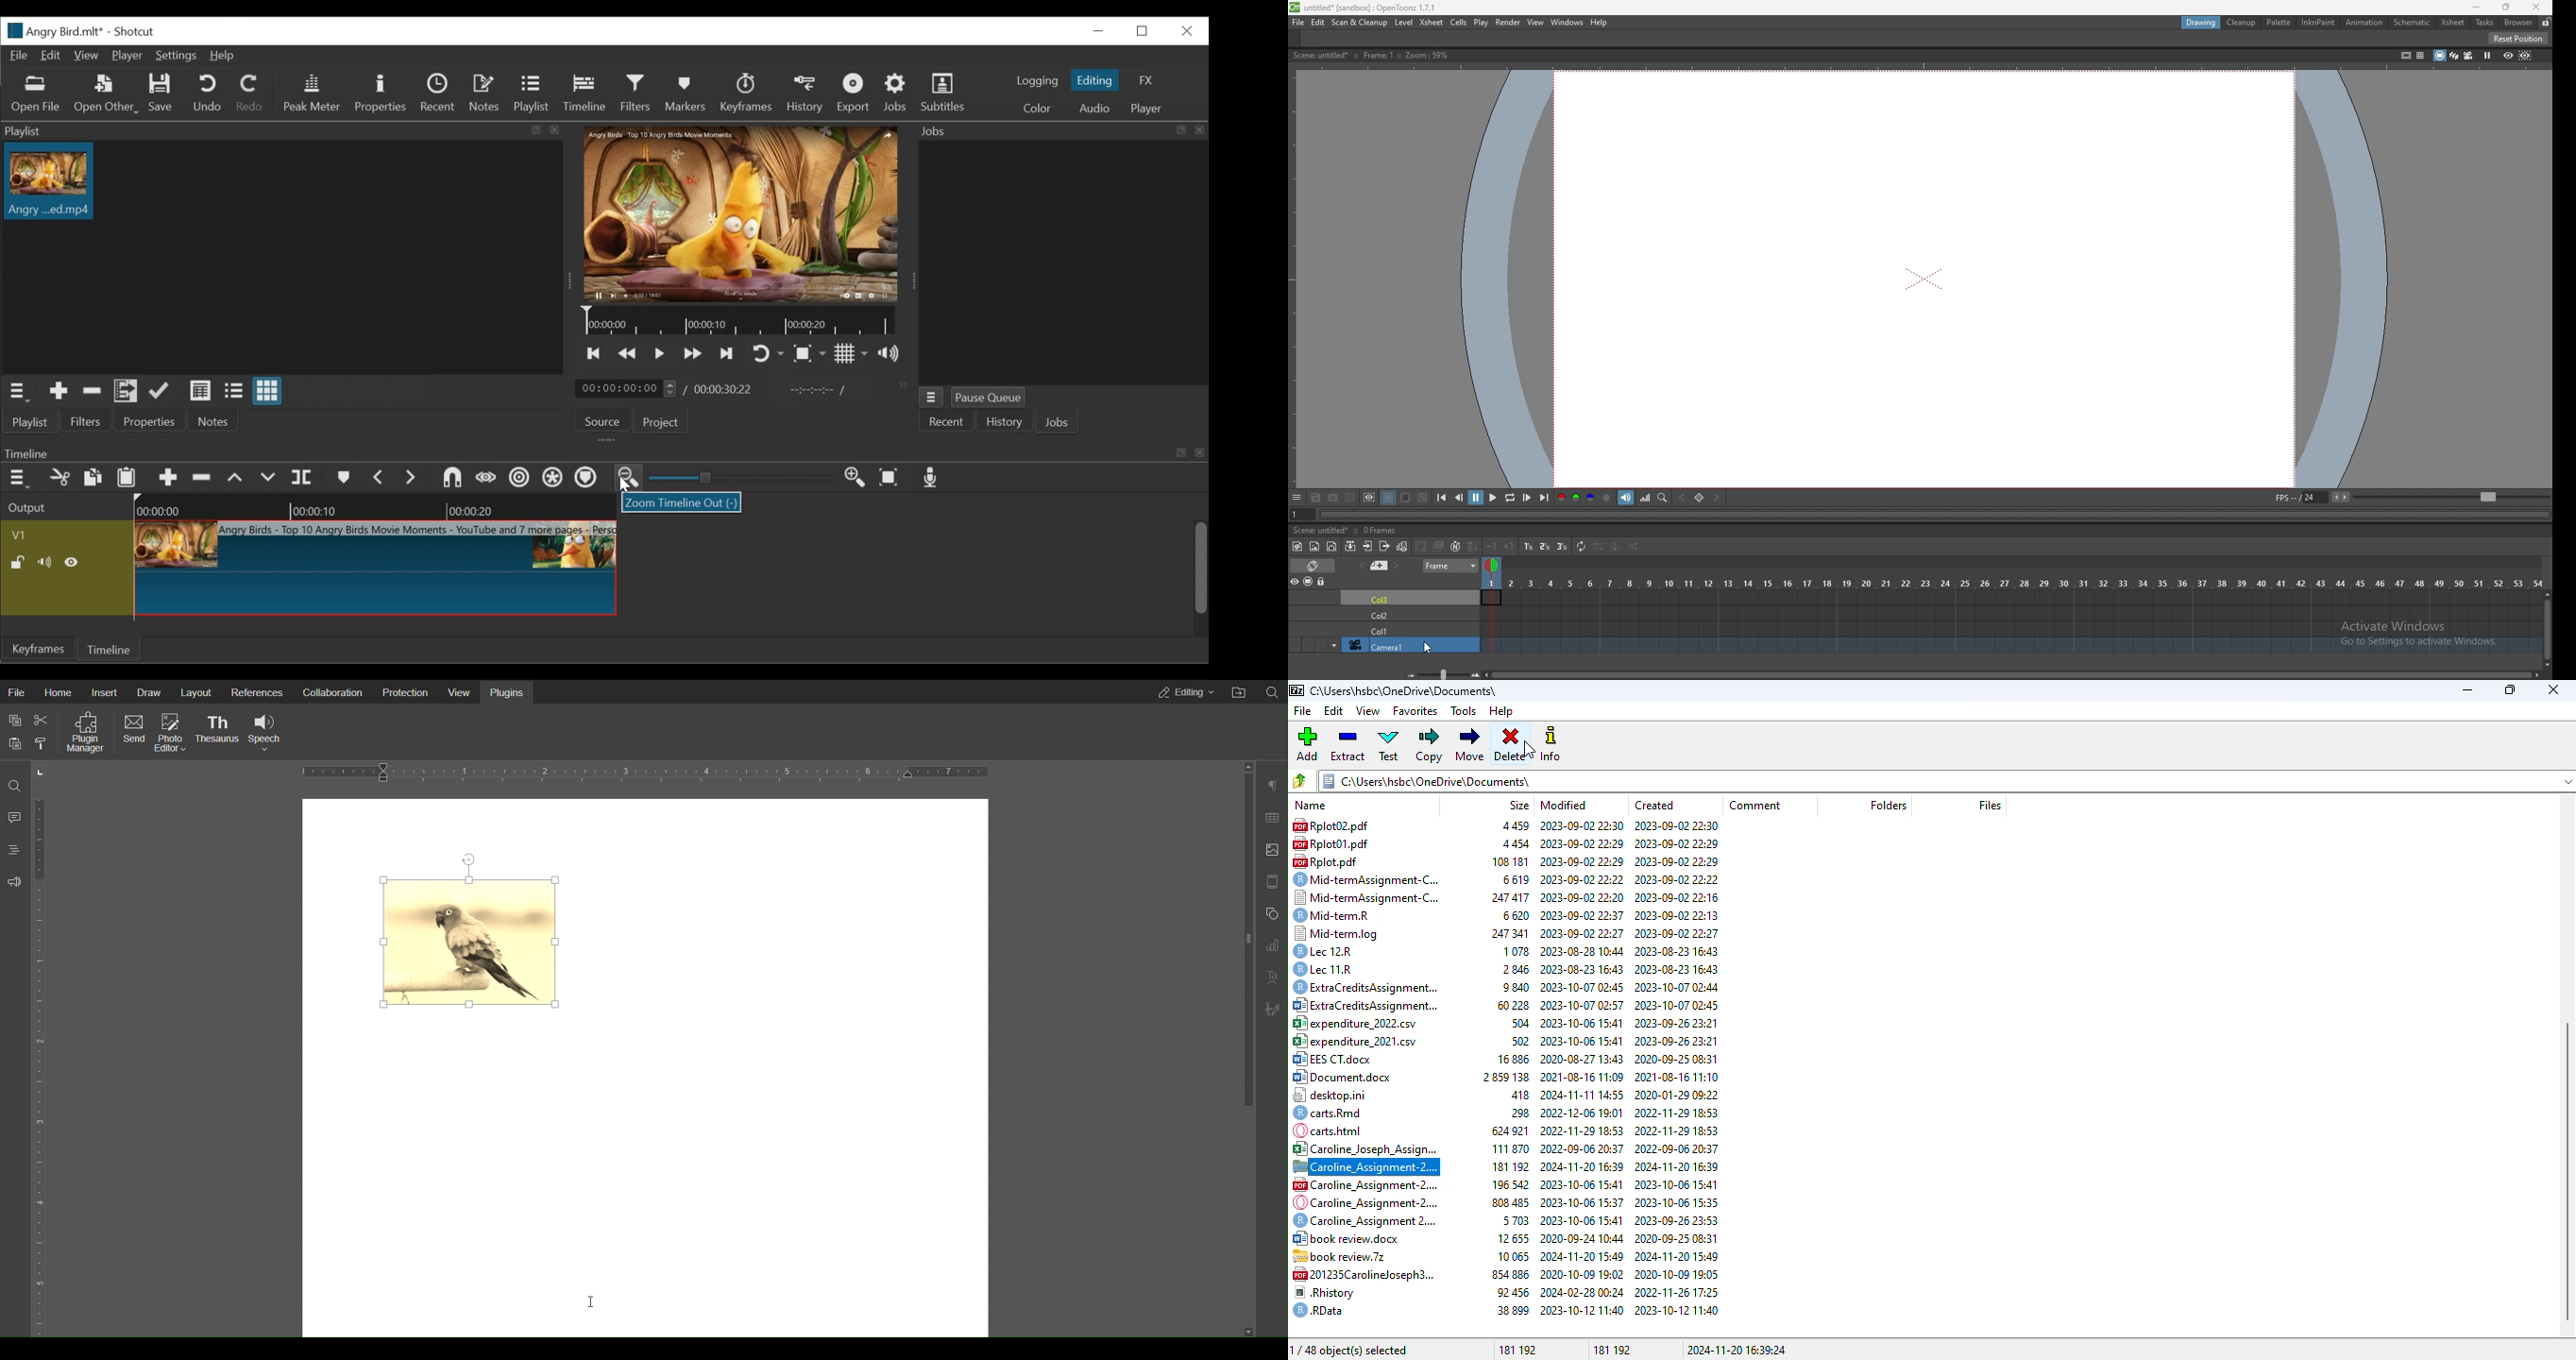  I want to click on view, so click(1369, 711).